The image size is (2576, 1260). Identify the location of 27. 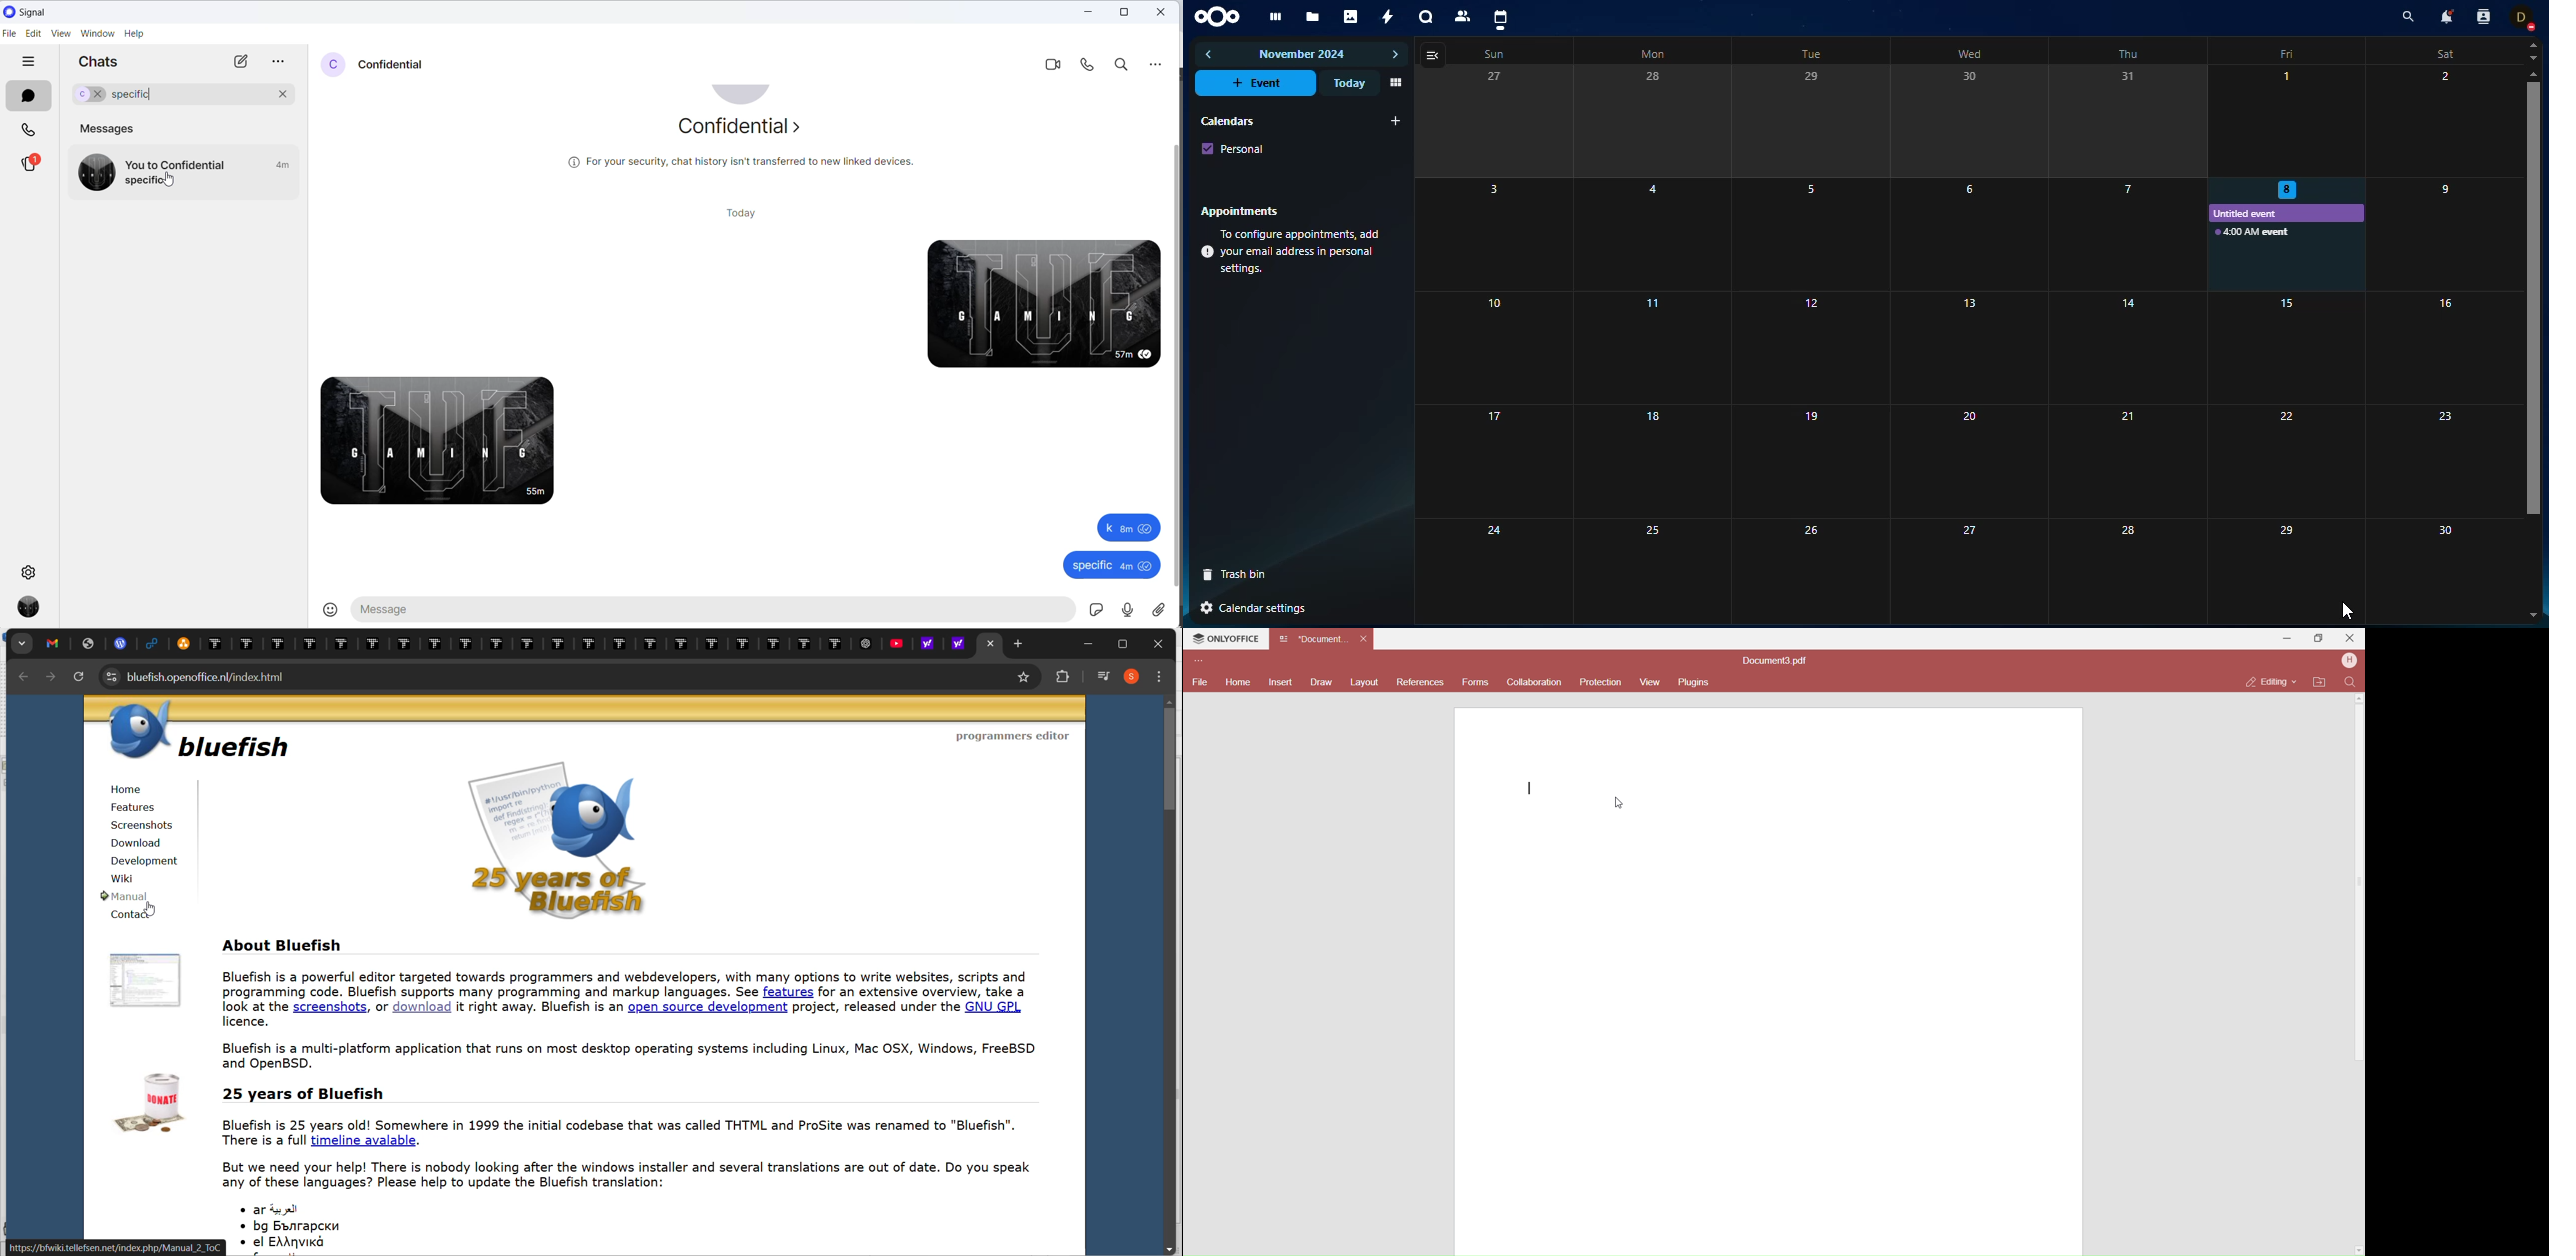
(1967, 568).